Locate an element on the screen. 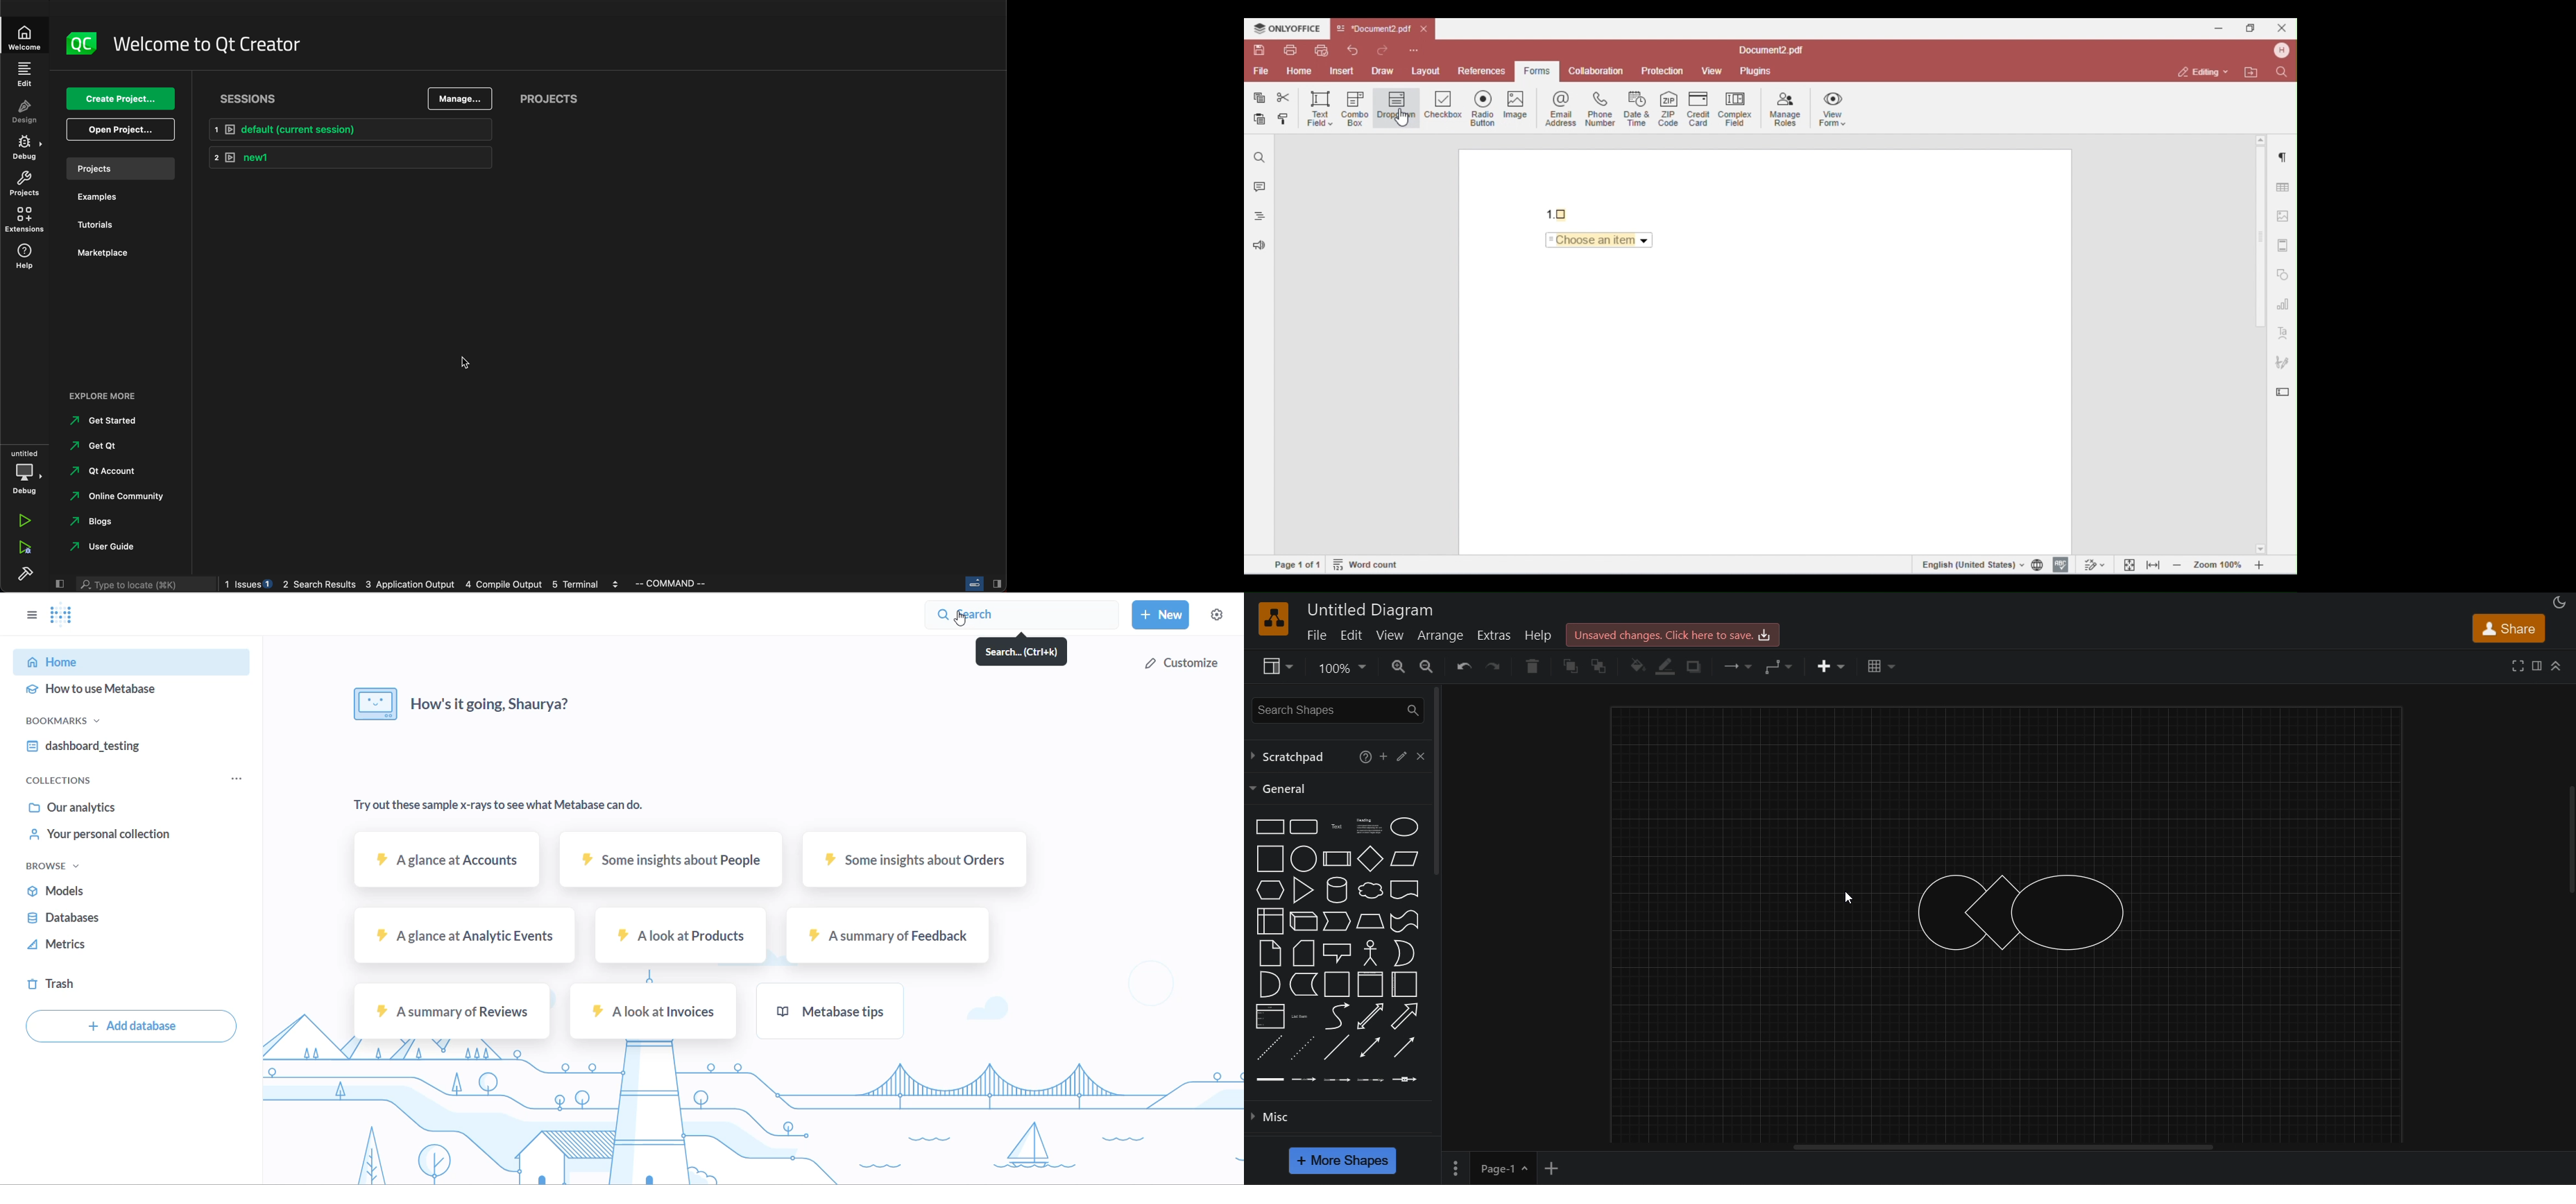 The image size is (2576, 1204). debug is located at coordinates (26, 148).